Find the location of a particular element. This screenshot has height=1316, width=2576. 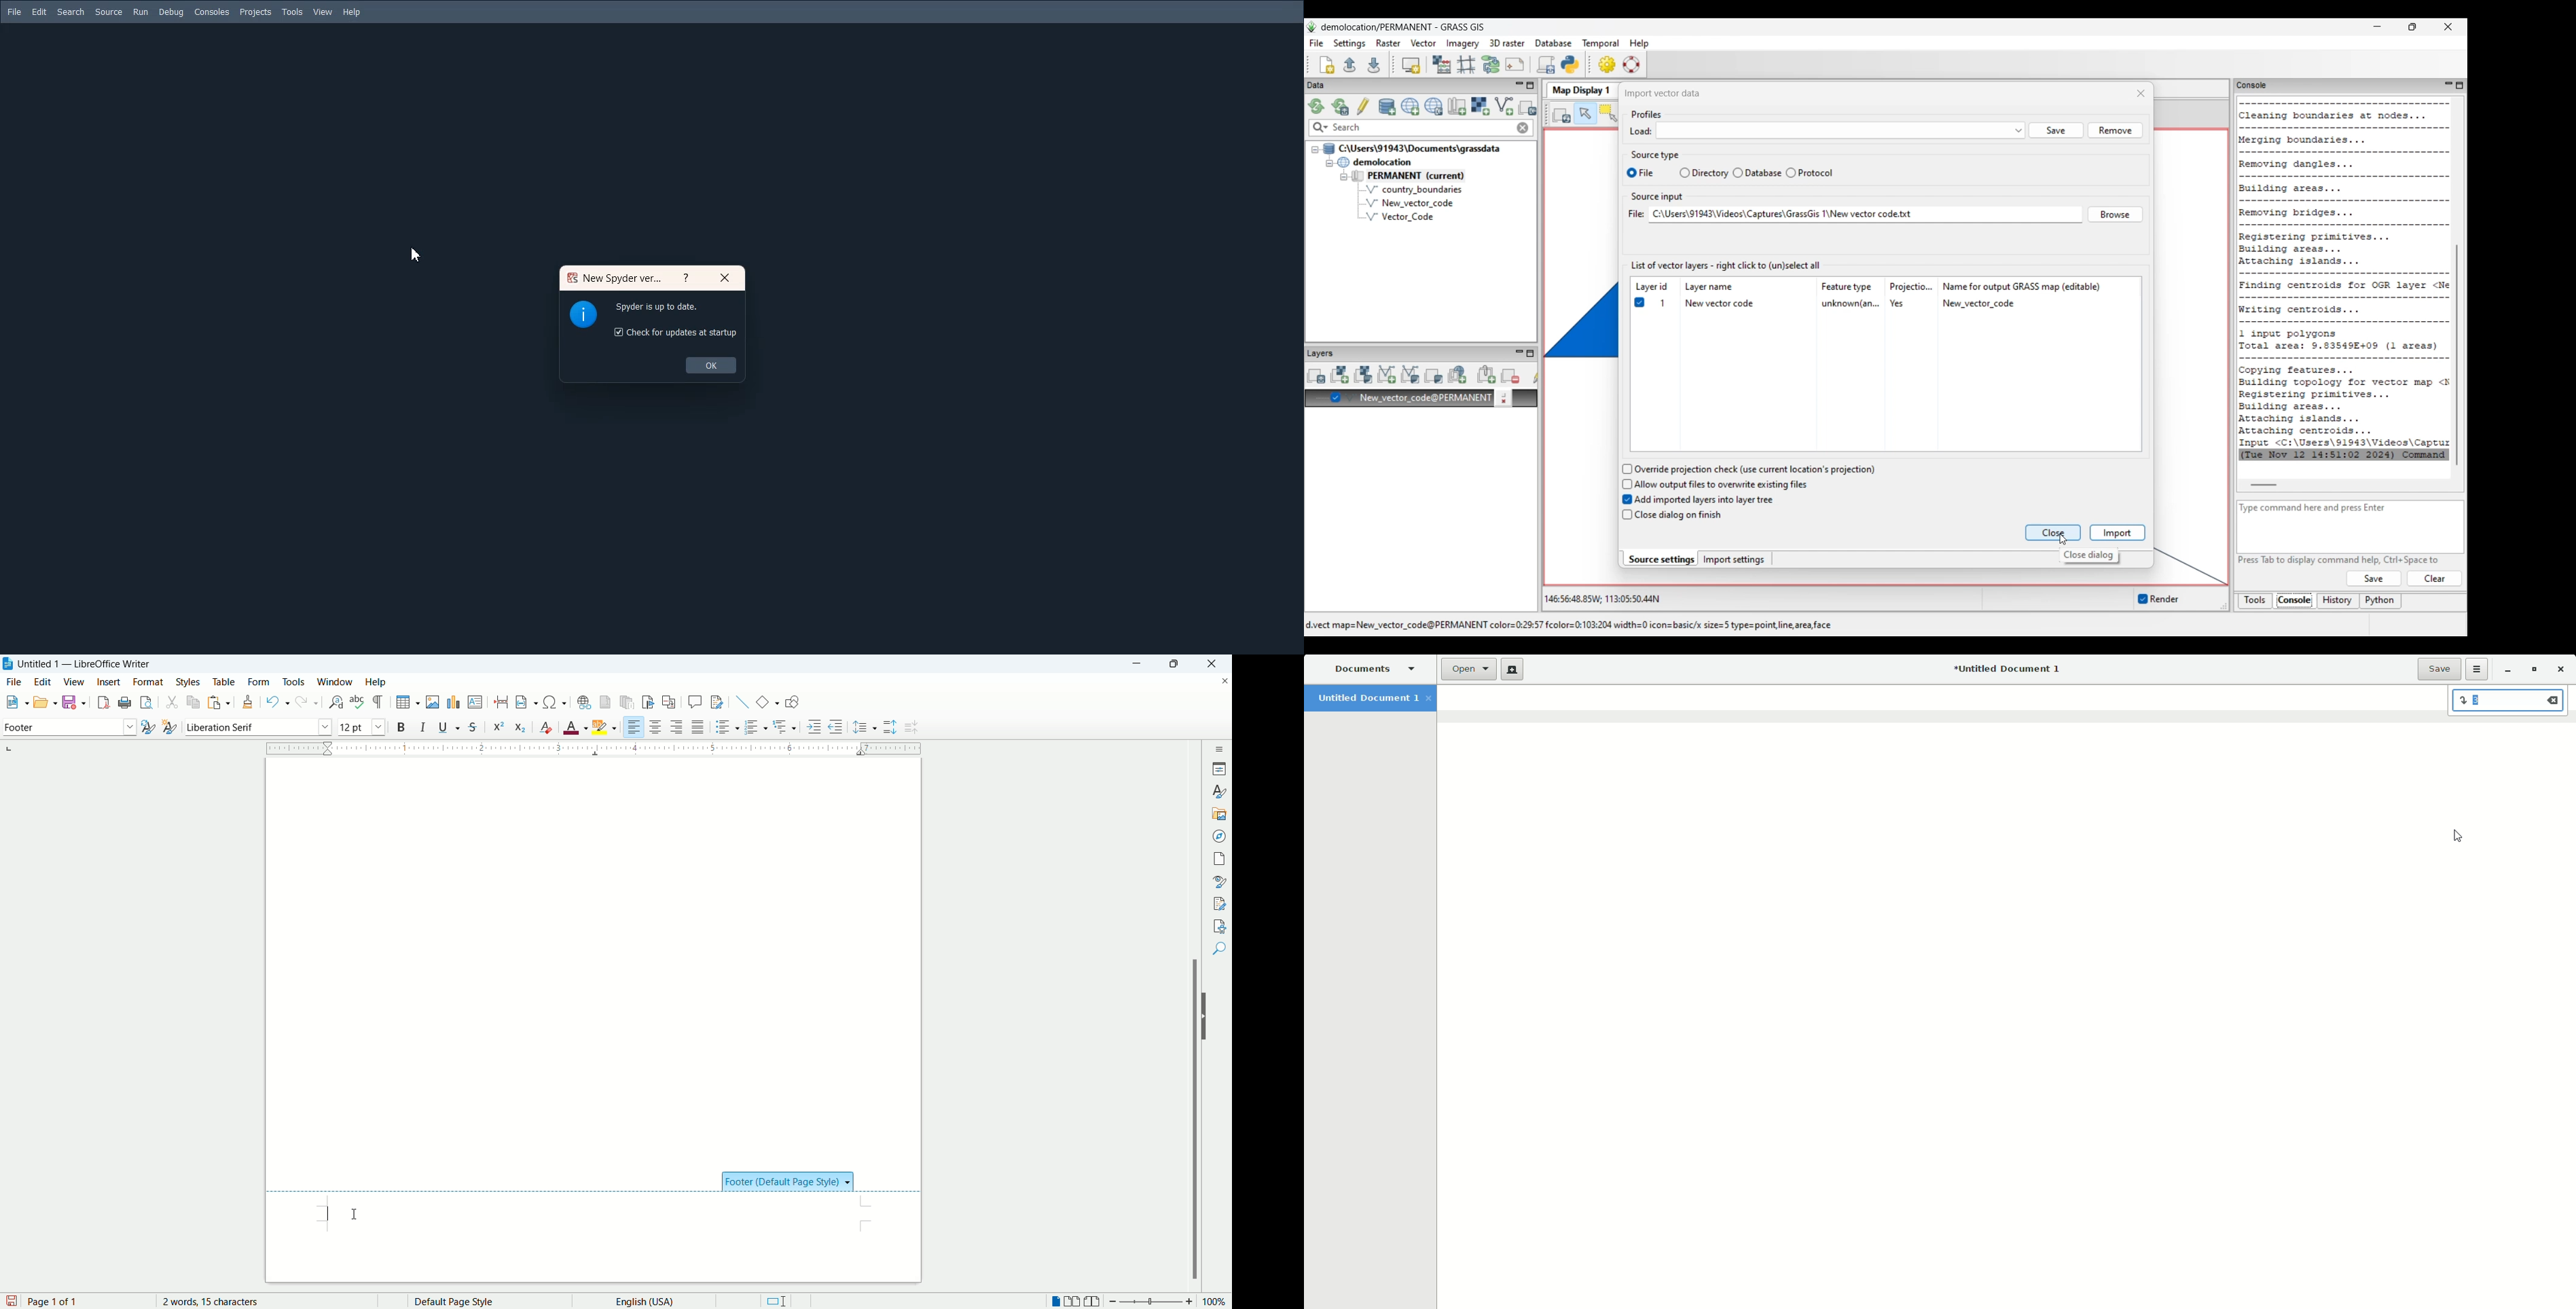

italic is located at coordinates (424, 726).